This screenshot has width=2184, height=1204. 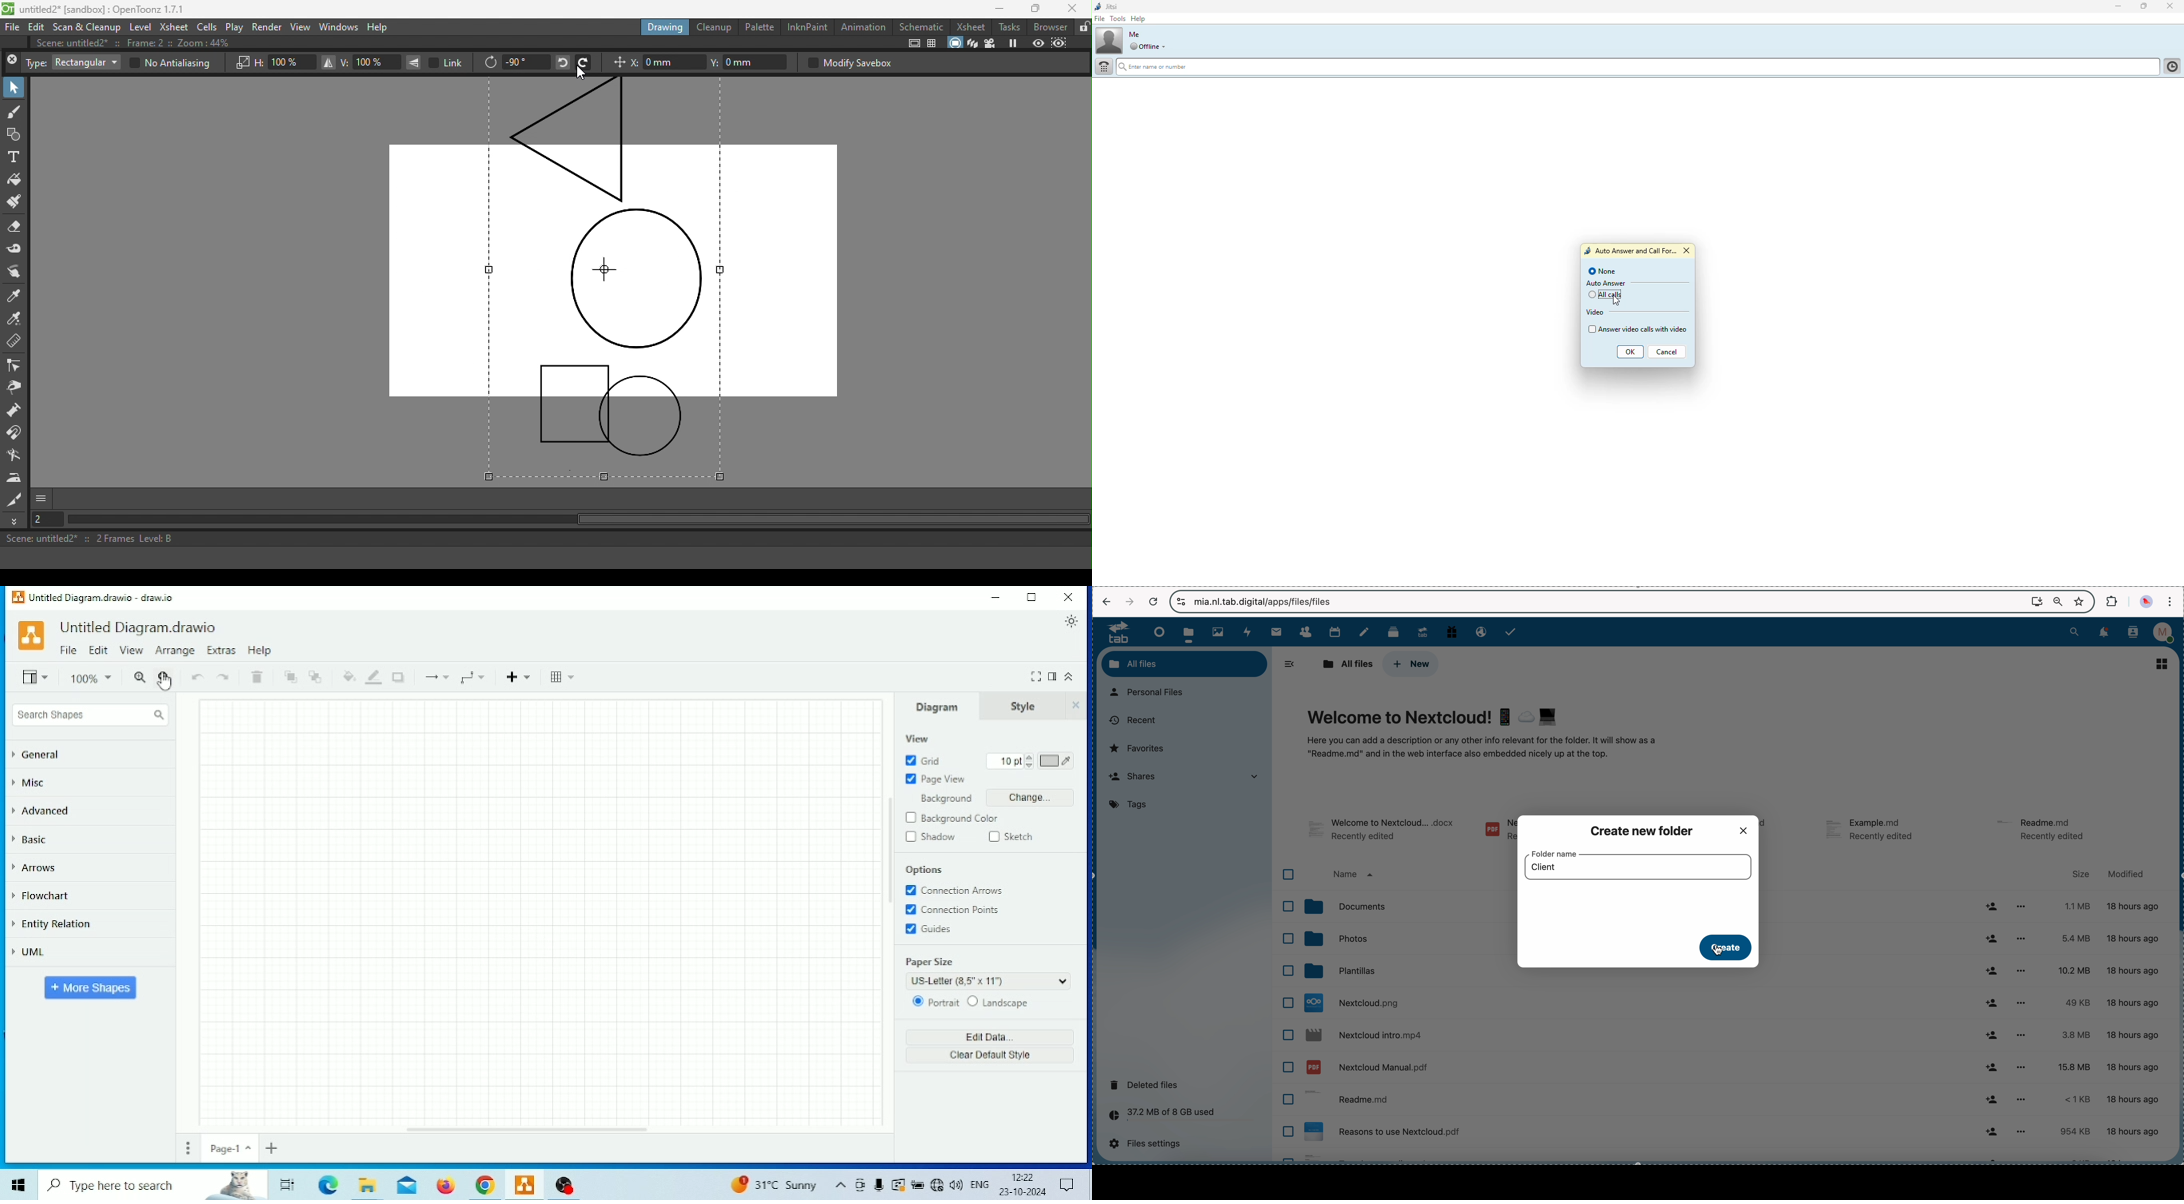 I want to click on modified, so click(x=2124, y=874).